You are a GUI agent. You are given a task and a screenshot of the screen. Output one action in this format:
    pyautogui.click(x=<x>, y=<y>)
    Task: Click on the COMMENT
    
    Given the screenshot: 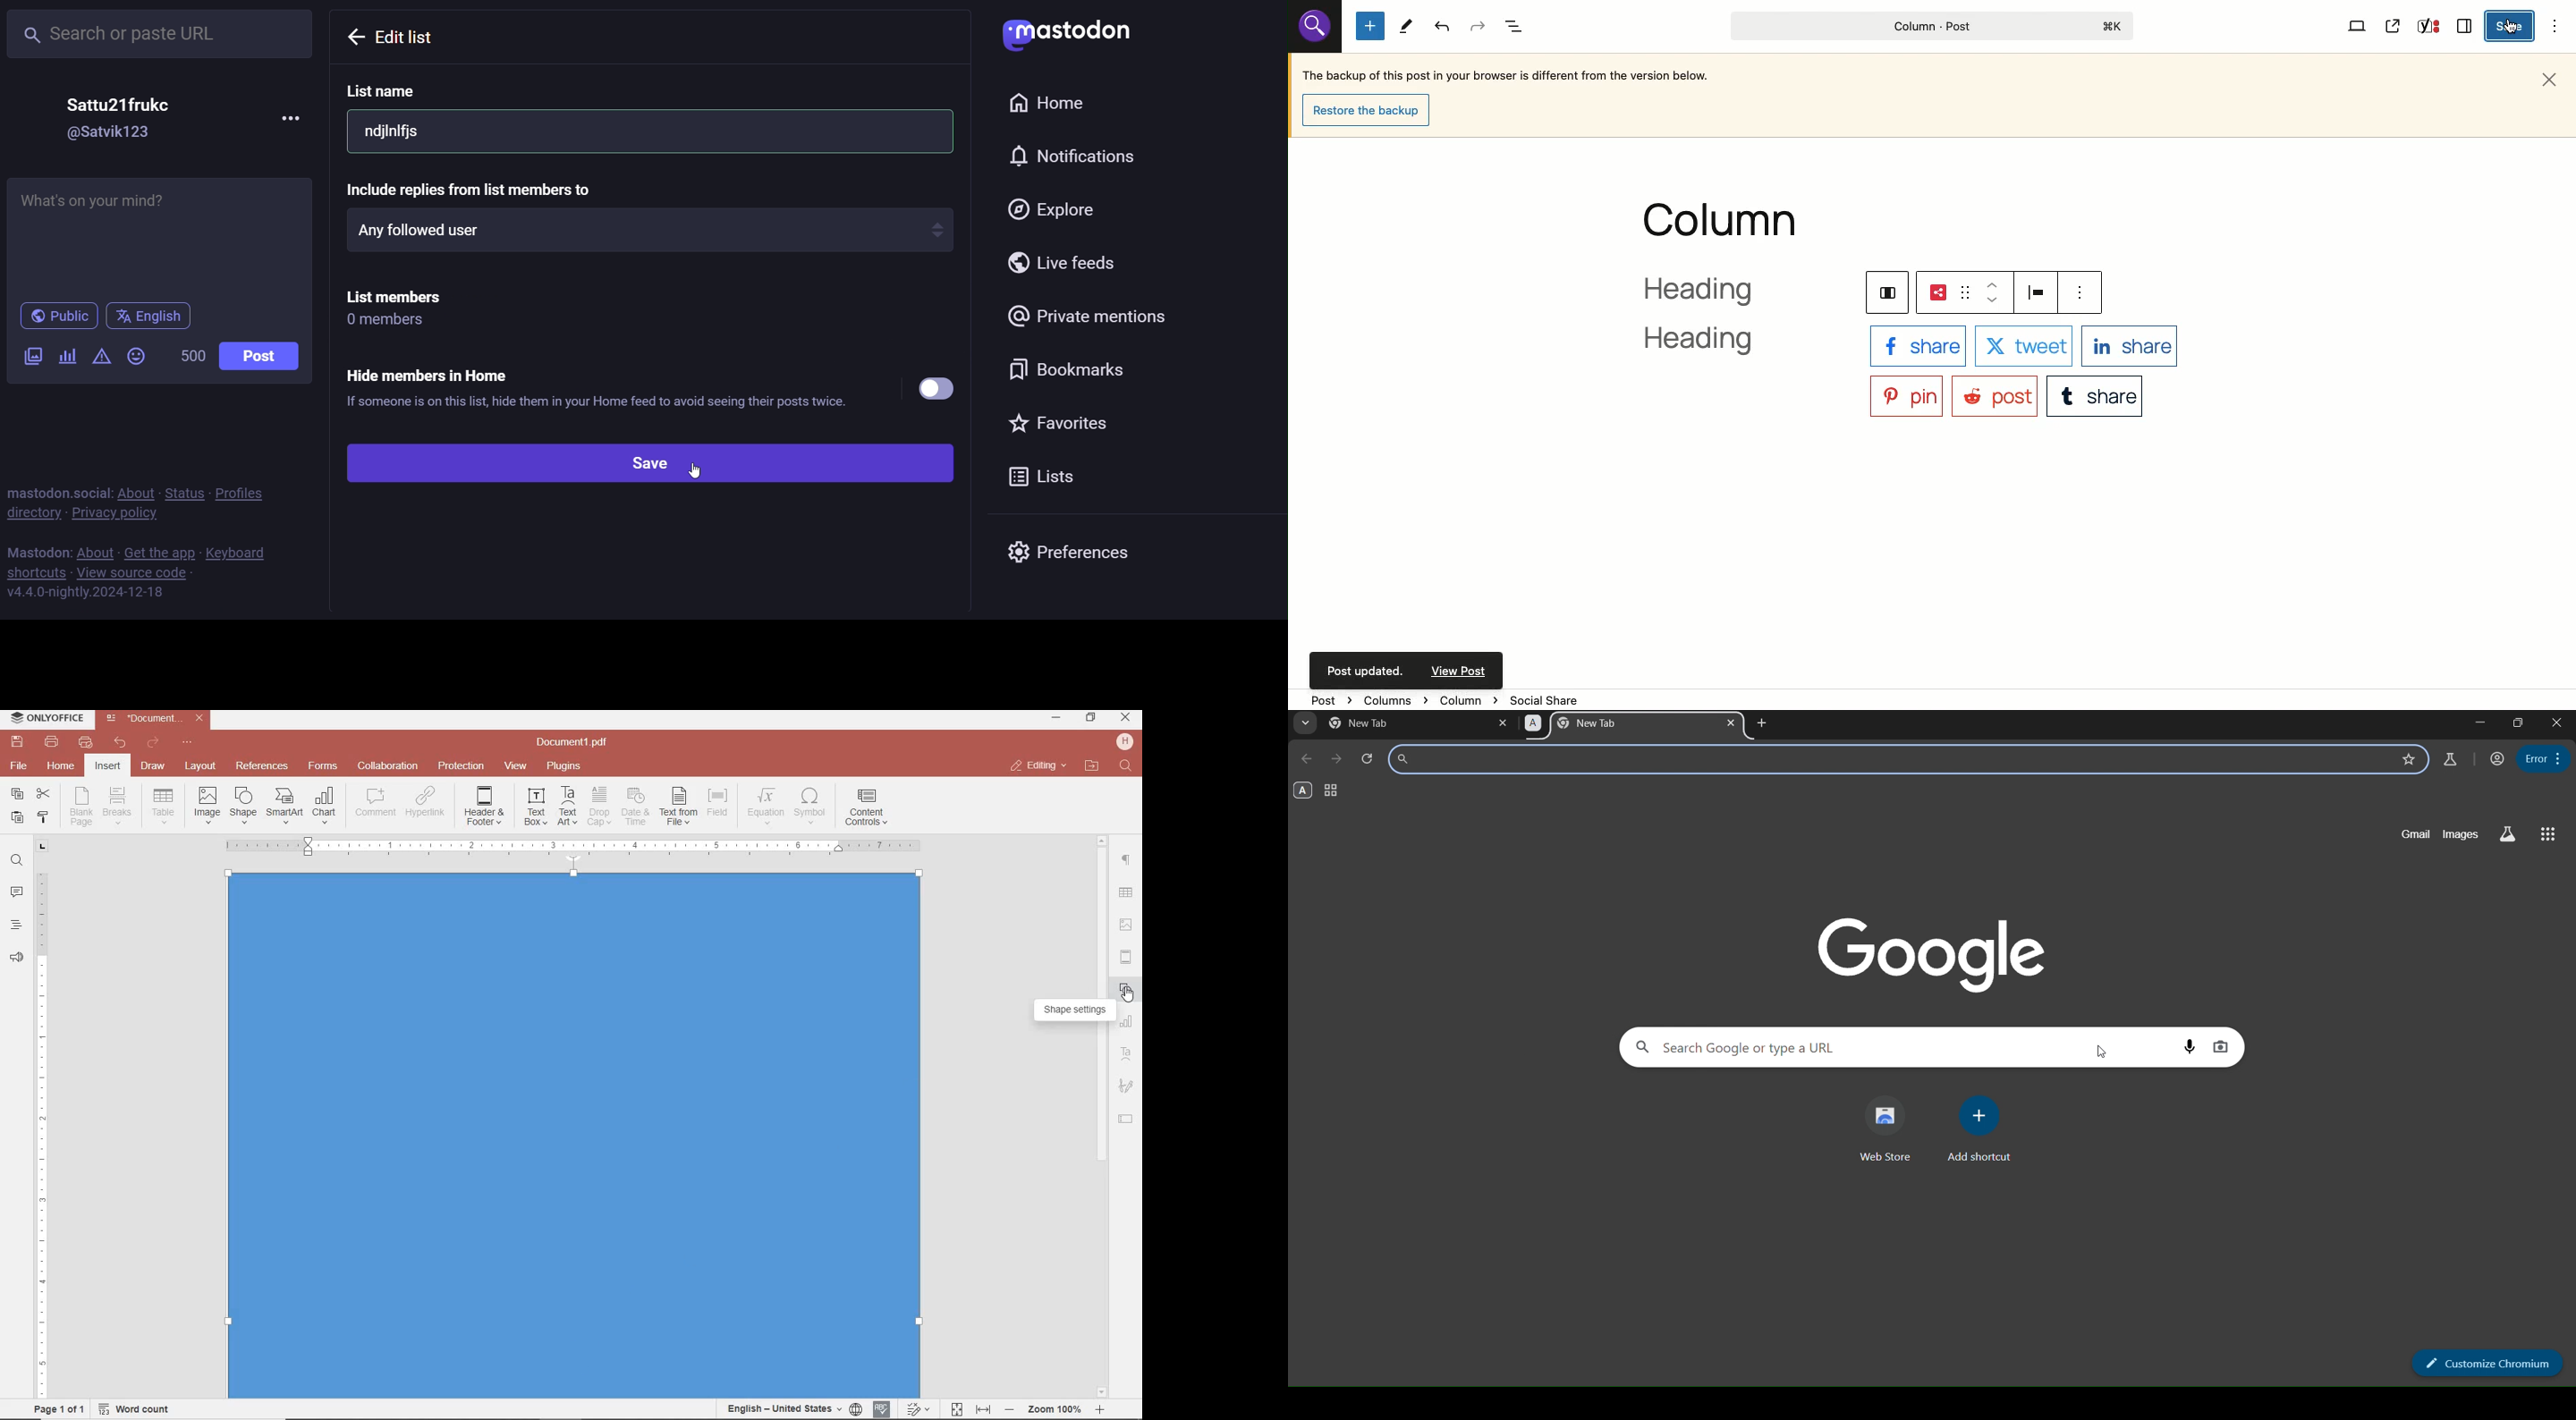 What is the action you would take?
    pyautogui.click(x=377, y=802)
    